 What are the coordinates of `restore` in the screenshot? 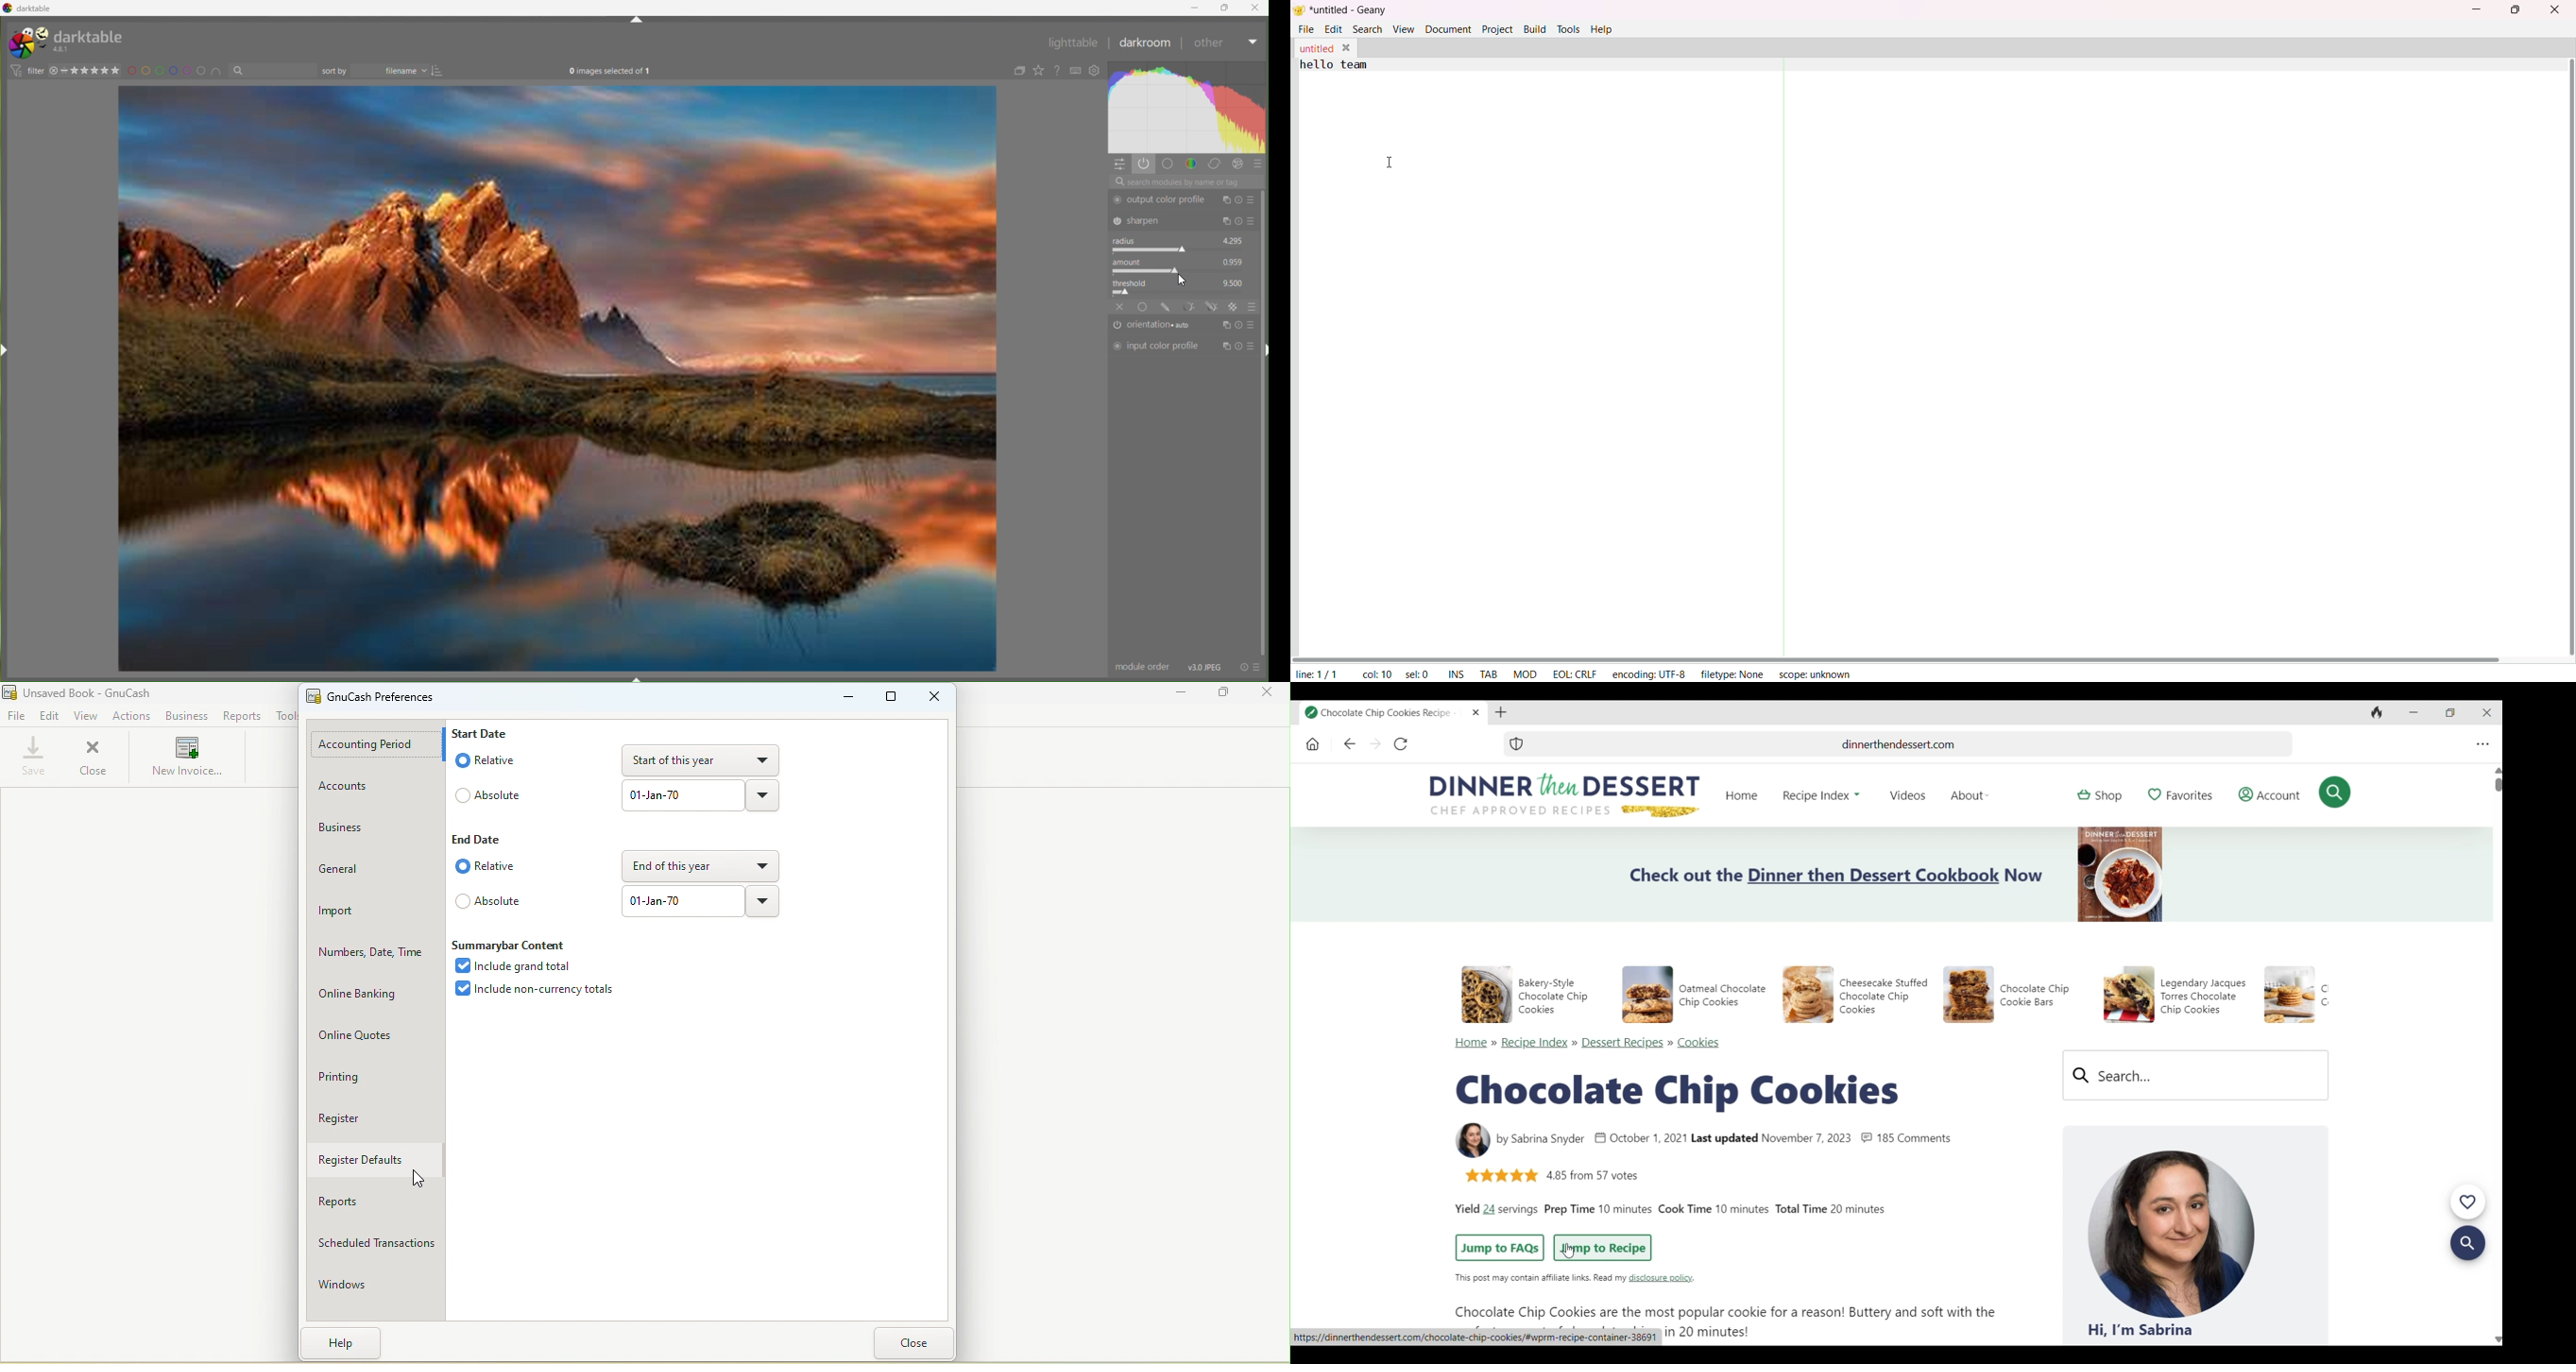 It's located at (1226, 7).